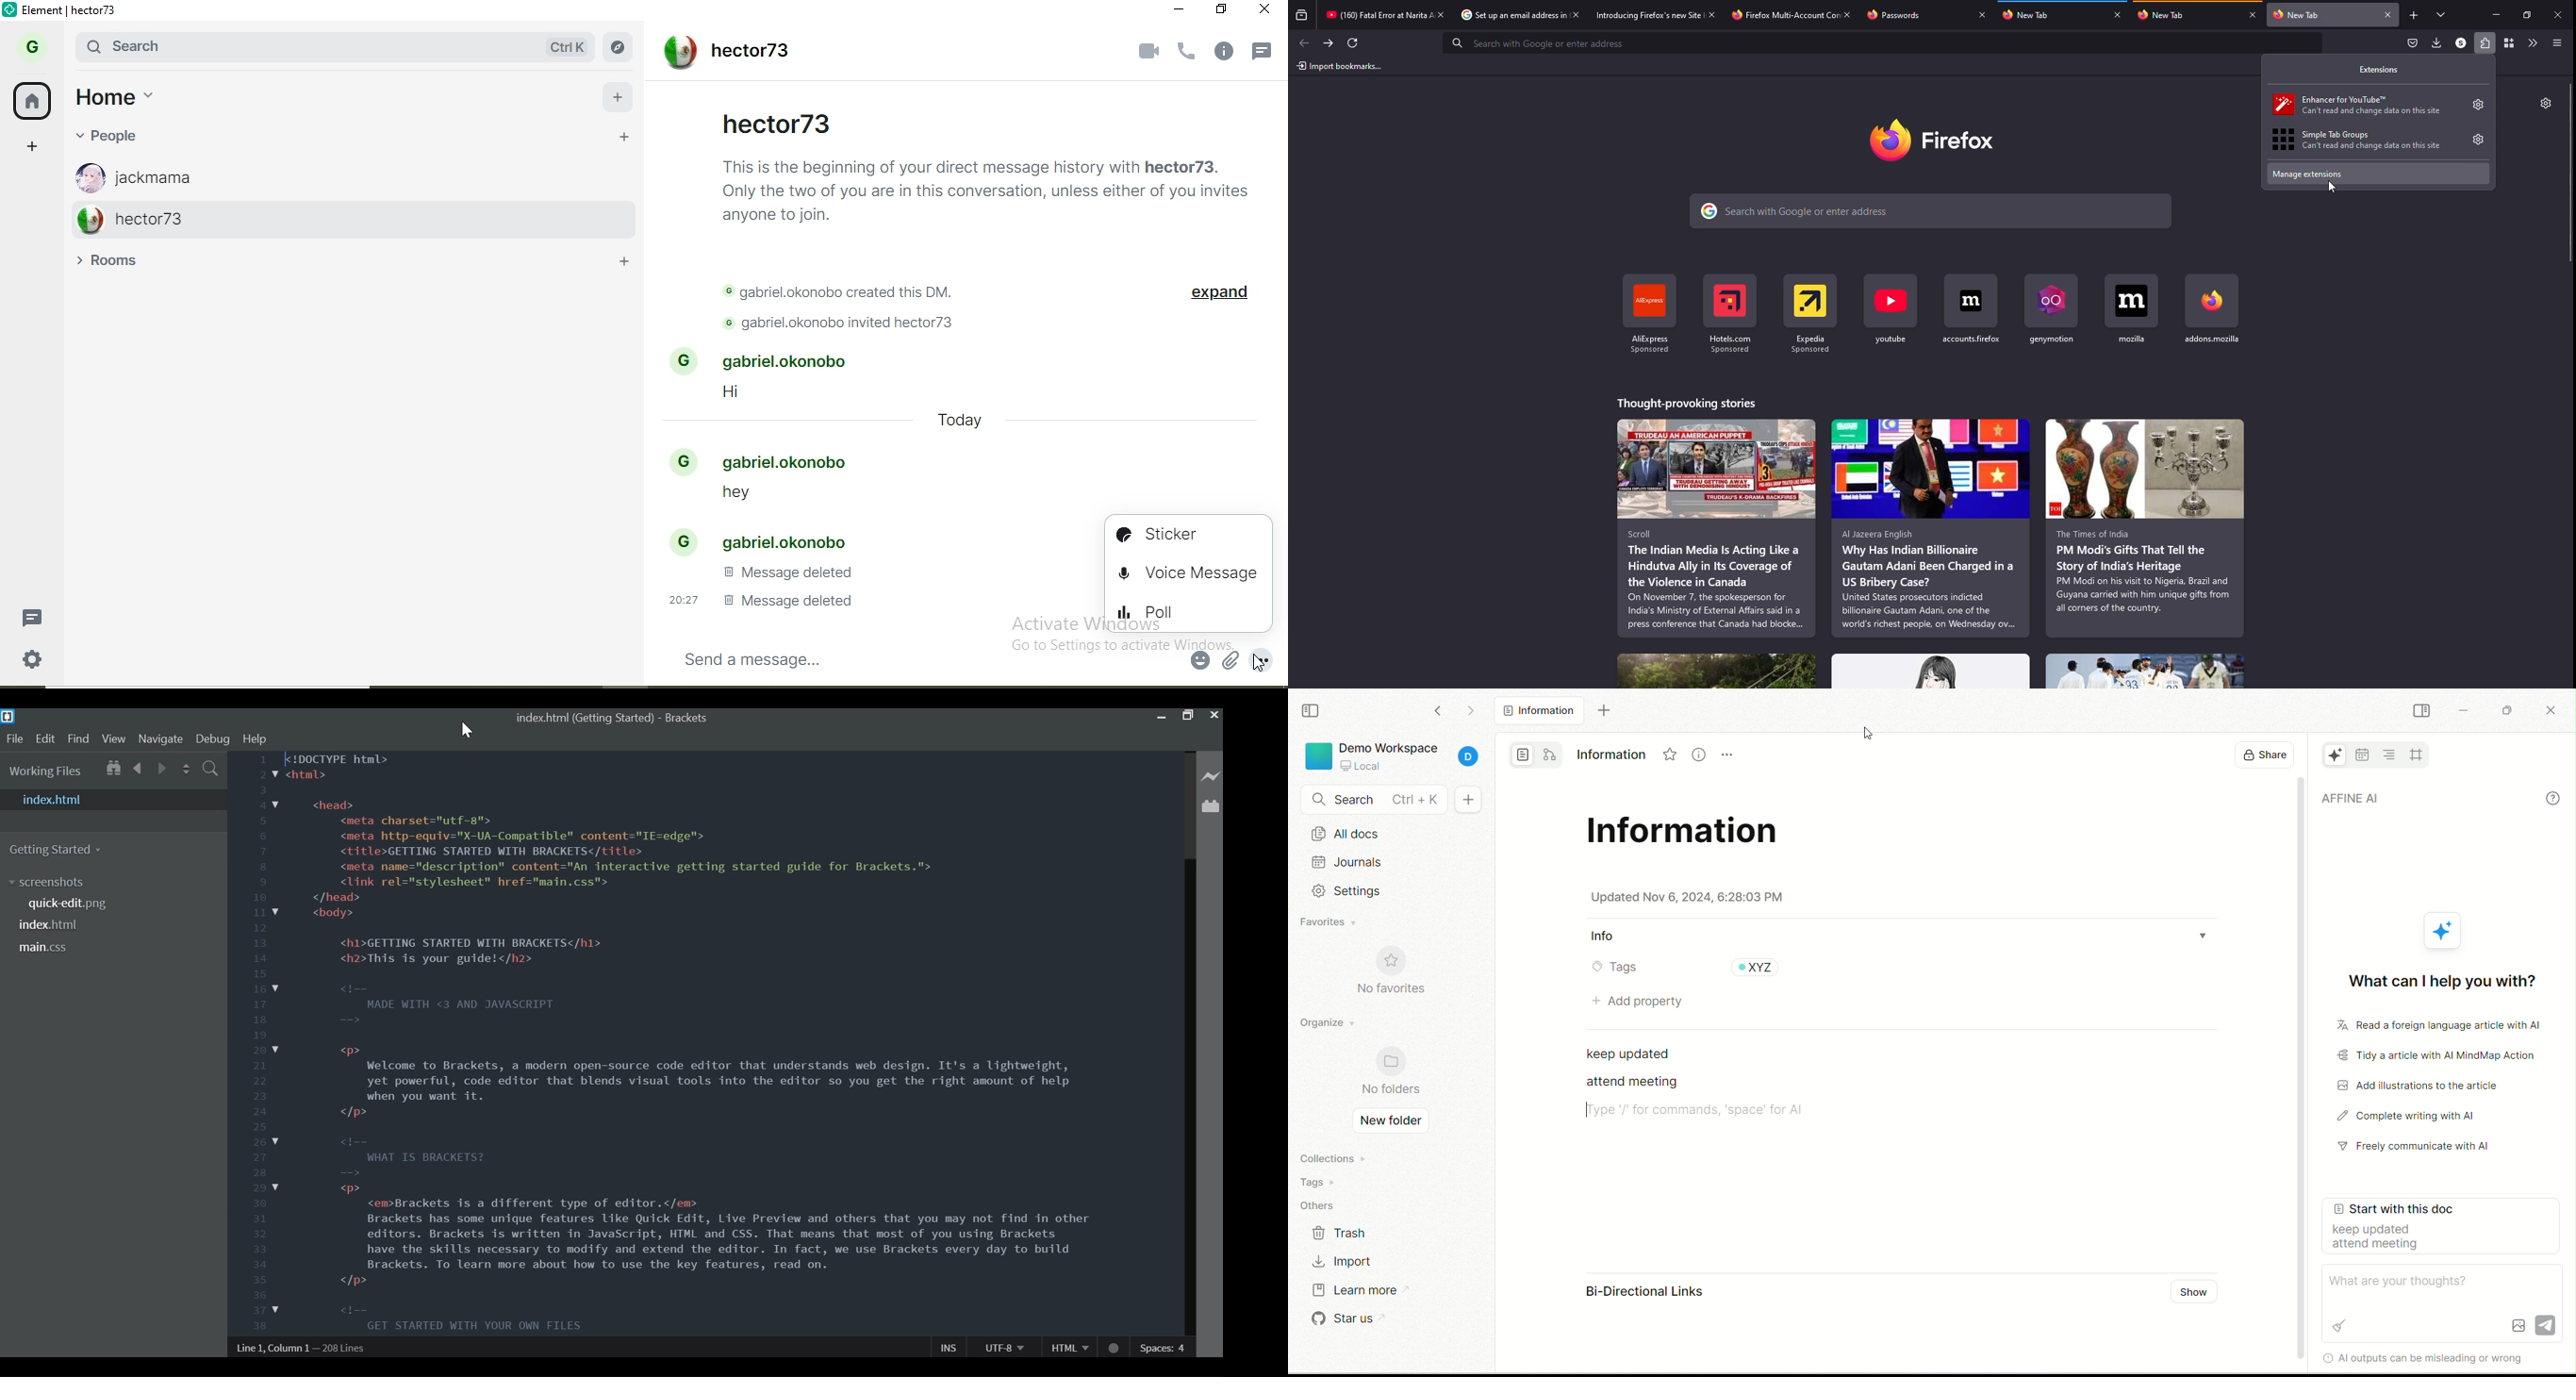 The width and height of the screenshot is (2576, 1400). I want to click on add, so click(619, 93).